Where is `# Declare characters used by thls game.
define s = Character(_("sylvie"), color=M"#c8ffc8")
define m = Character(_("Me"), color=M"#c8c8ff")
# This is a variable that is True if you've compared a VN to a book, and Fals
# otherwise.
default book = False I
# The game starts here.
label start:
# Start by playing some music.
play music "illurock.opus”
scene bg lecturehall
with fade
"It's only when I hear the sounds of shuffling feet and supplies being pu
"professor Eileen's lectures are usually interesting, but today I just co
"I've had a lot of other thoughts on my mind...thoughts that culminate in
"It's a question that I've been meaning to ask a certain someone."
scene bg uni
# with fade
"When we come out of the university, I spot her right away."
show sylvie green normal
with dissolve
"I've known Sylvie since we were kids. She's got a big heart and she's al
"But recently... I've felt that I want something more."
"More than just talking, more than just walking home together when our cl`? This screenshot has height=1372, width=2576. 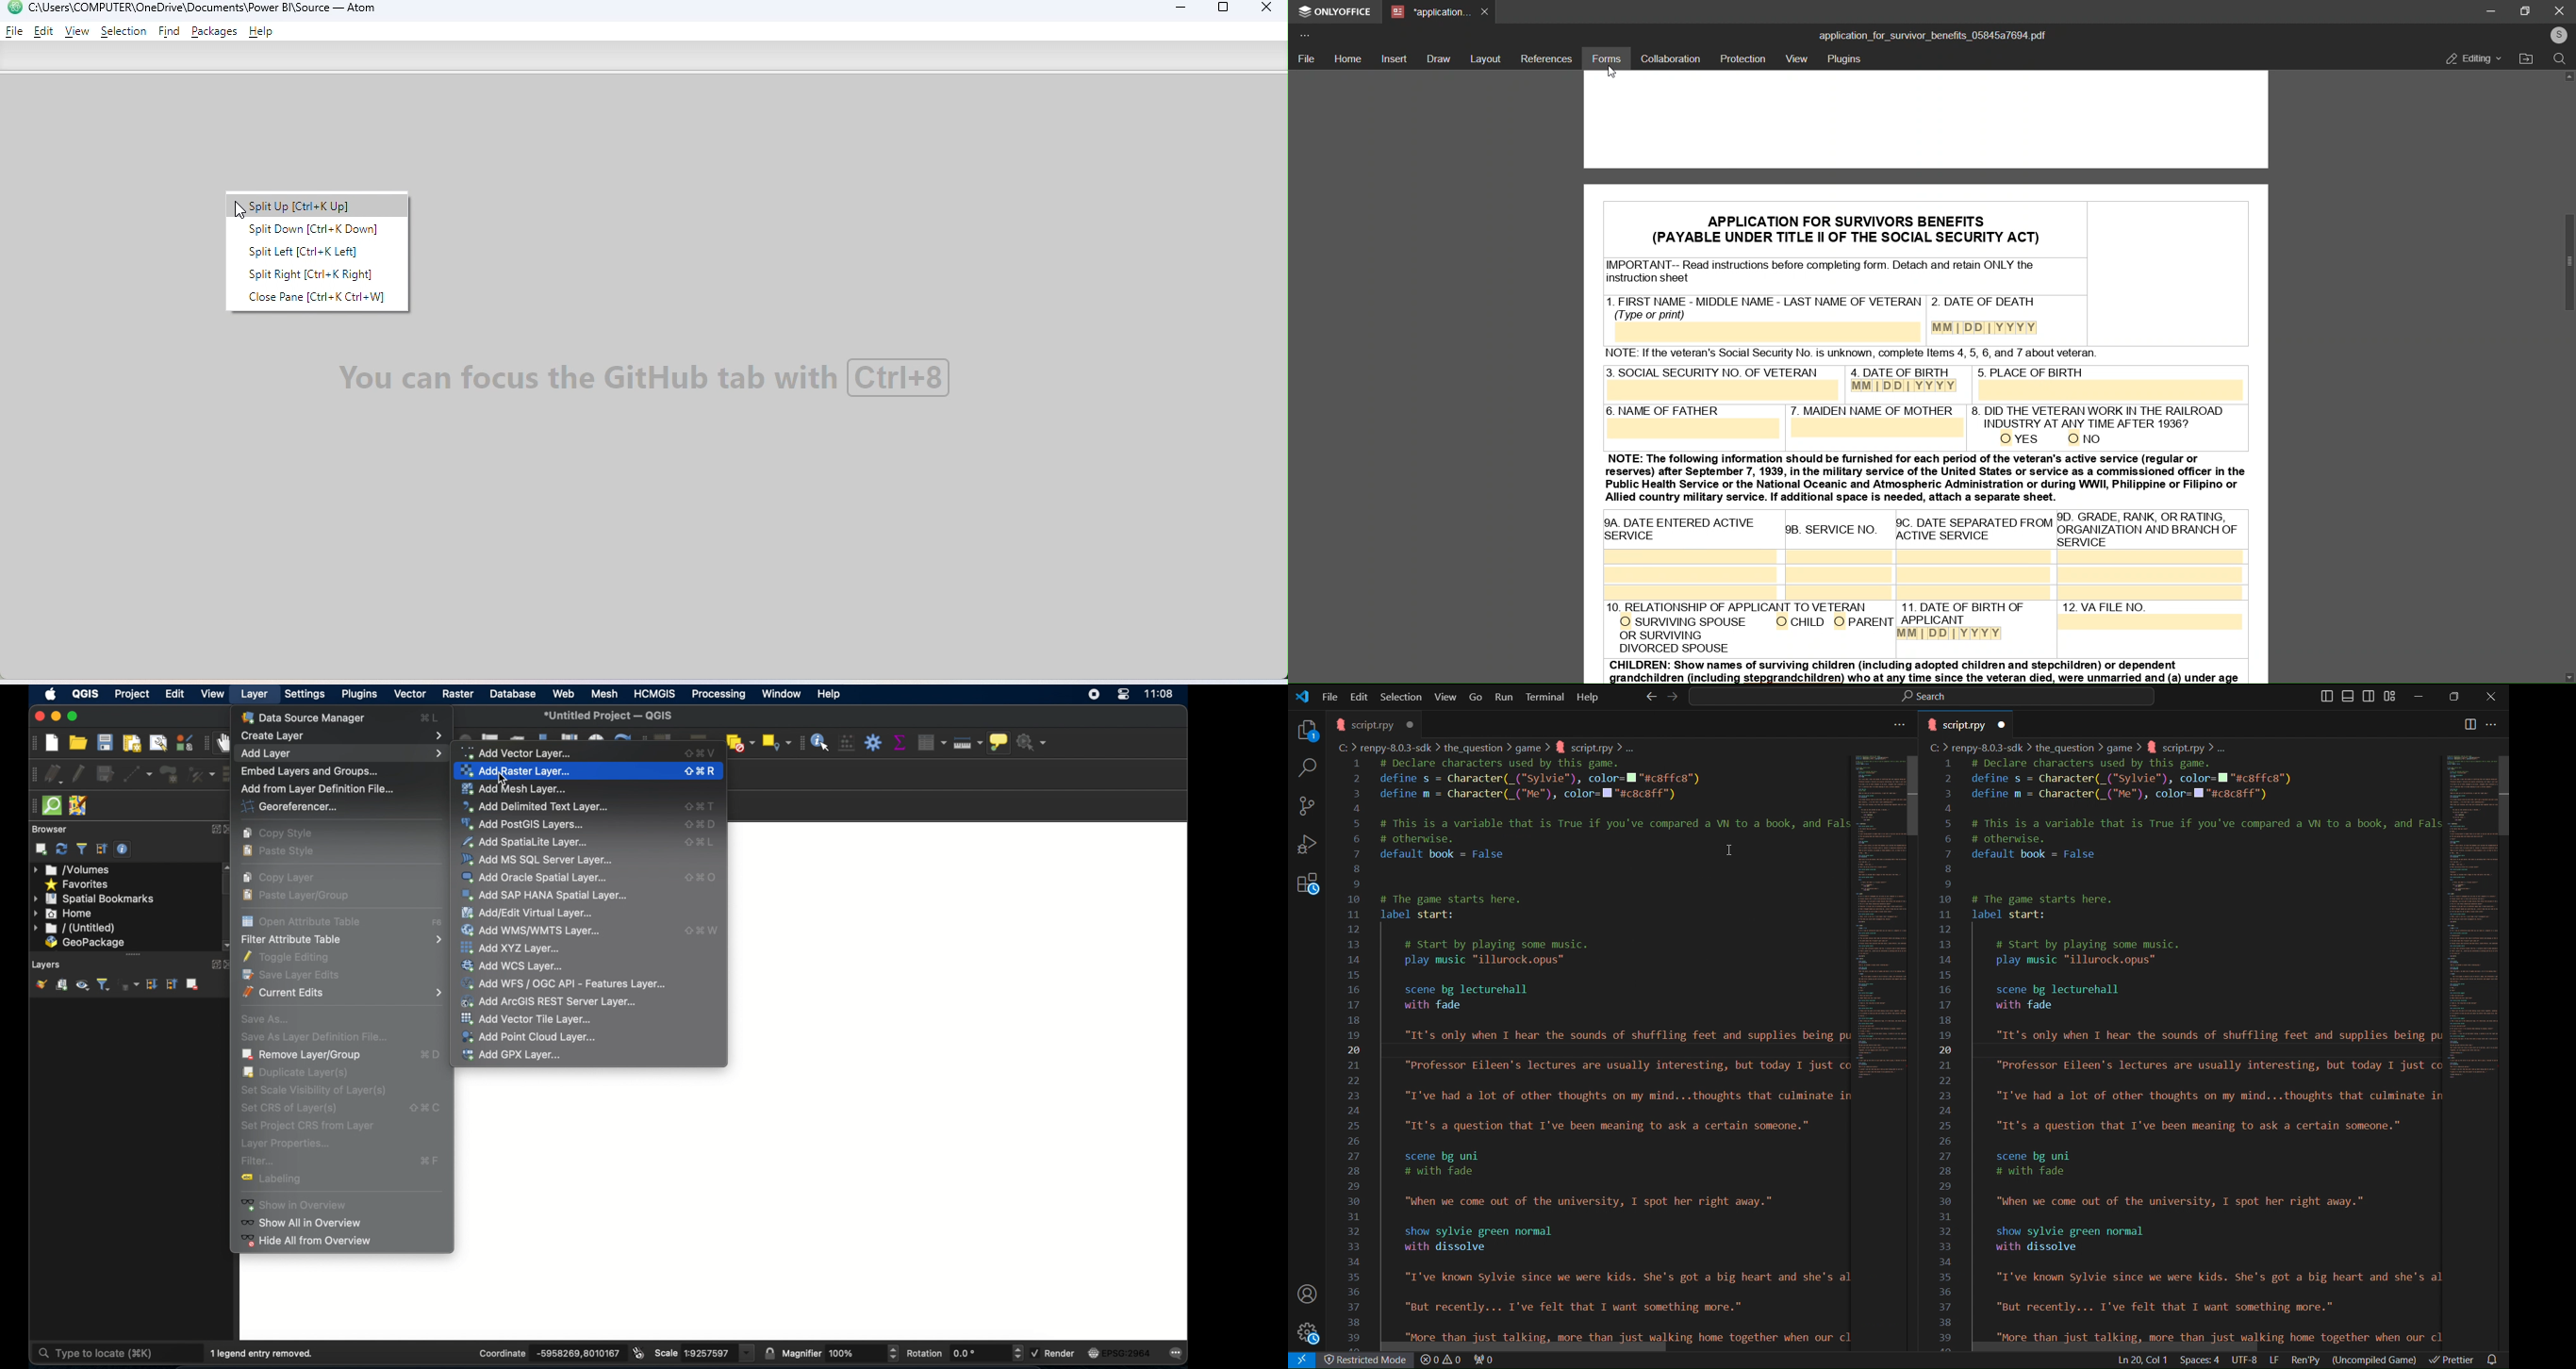 # Declare characters used by thls game.
define s = Character(_("sylvie"), color=M"#c8ffc8")
define m = Character(_("Me"), color=M"#c8c8ff")
# This is a variable that is True if you've compared a VN to a book, and Fals
# otherwise.
default book = False I
# The game starts here.
label start:
# Start by playing some music.
play music "illurock.opus”
scene bg lecturehall
with fade
"It's only when I hear the sounds of shuffling feet and supplies being pu
"professor Eileen's lectures are usually interesting, but today I just co
"I've had a lot of other thoughts on my mind...thoughts that culminate in
"It's a question that I've been meaning to ask a certain someone."
scene bg uni
# with fade
"When we come out of the university, I spot her right away."
show sylvie green normal
with dissolve
"I've known Sylvie since we were kids. She's got a big heart and she's al
"But recently... I've felt that I want something more."
"More than just talking, more than just walking home together when our cl is located at coordinates (1608, 1049).